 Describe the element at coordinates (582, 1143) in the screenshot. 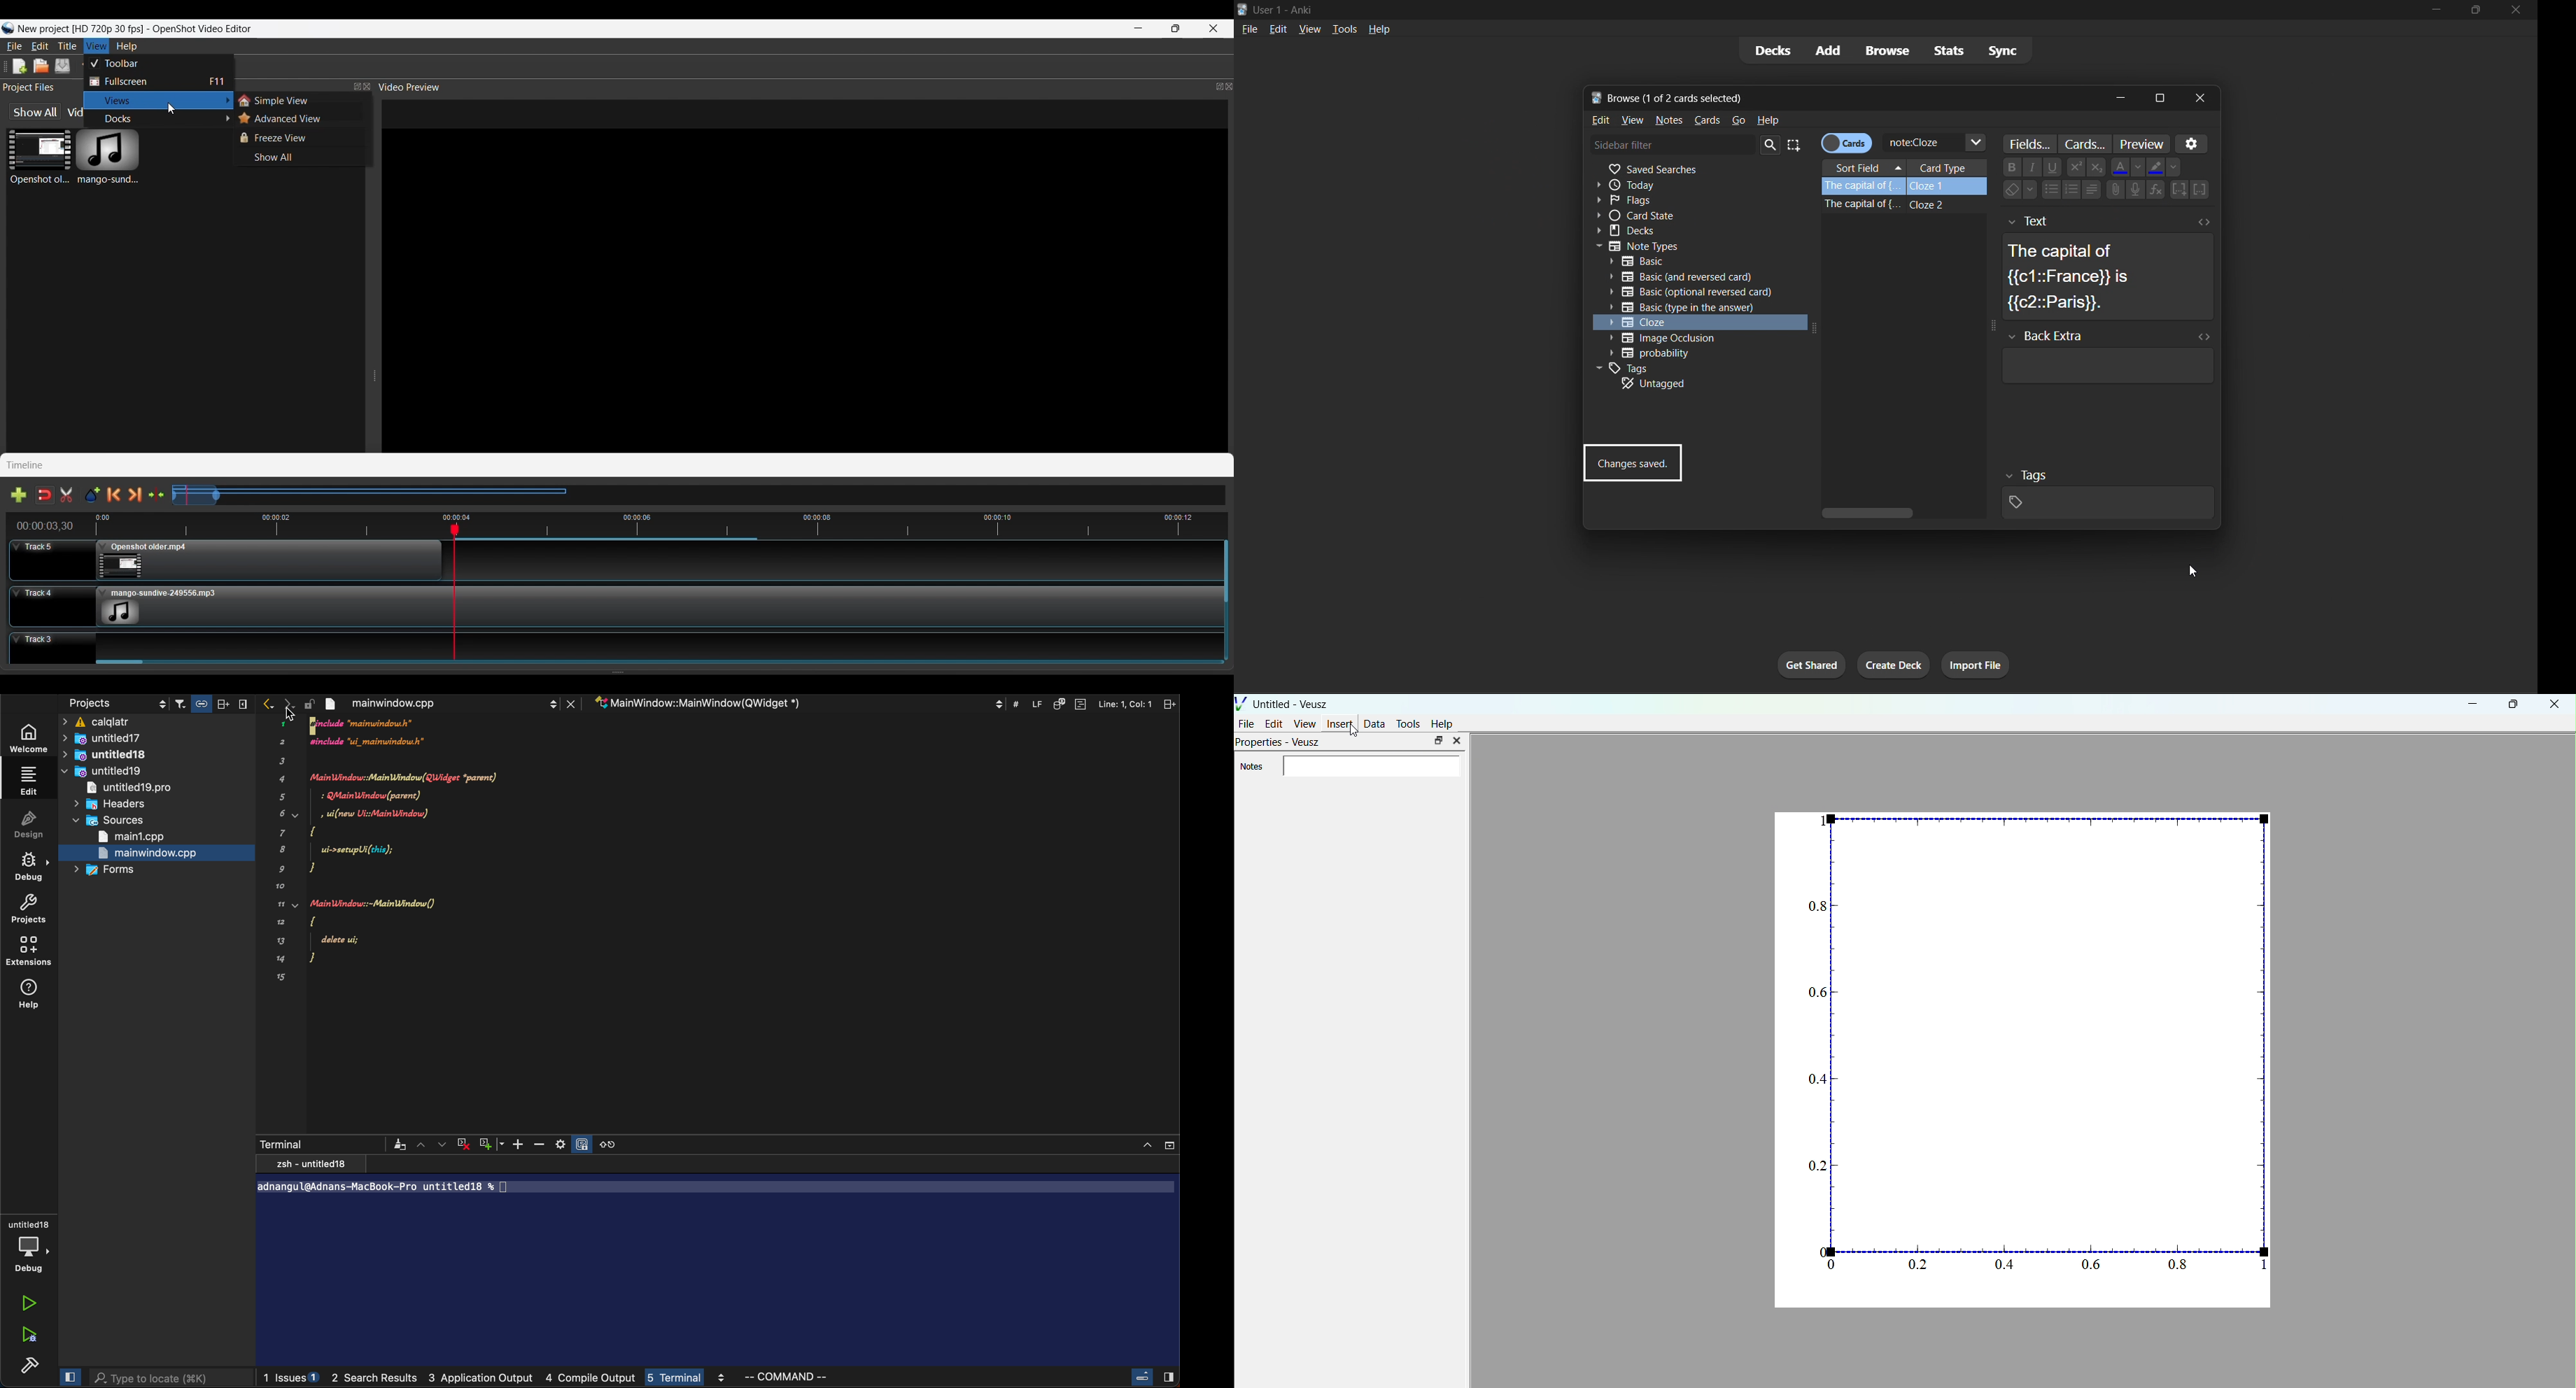

I see `Lock` at that location.